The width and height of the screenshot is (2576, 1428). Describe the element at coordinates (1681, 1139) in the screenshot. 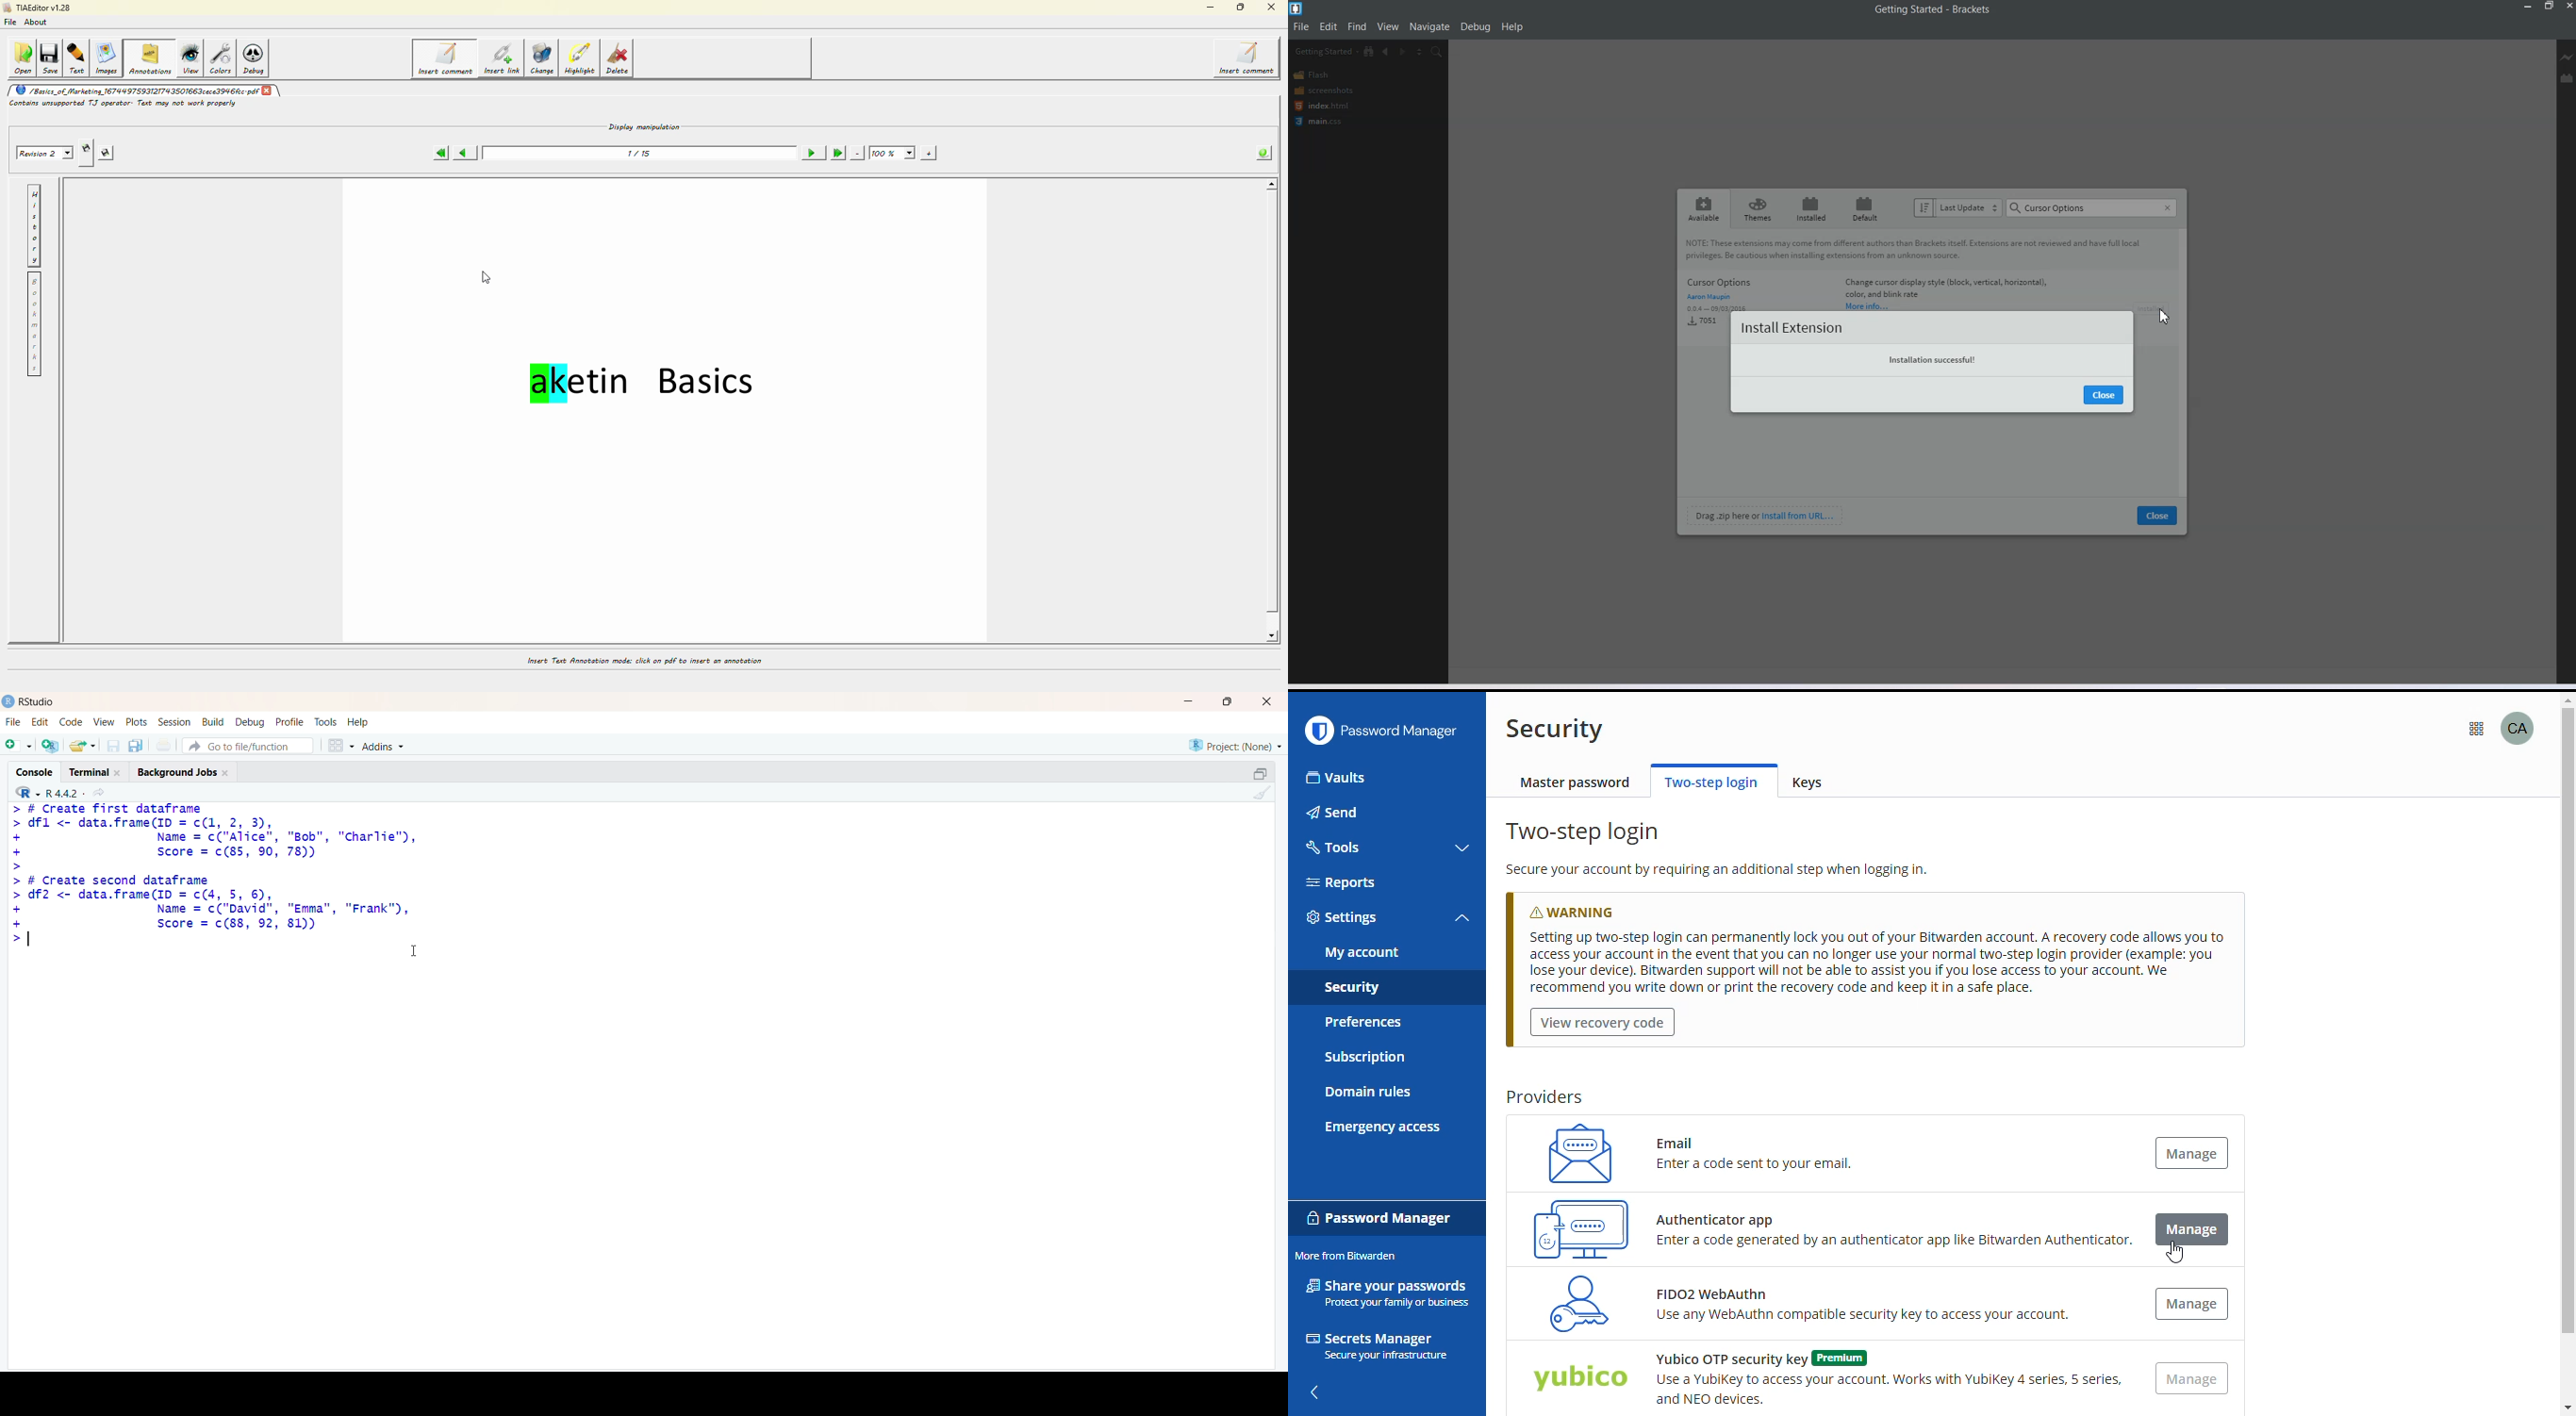

I see `Email` at that location.